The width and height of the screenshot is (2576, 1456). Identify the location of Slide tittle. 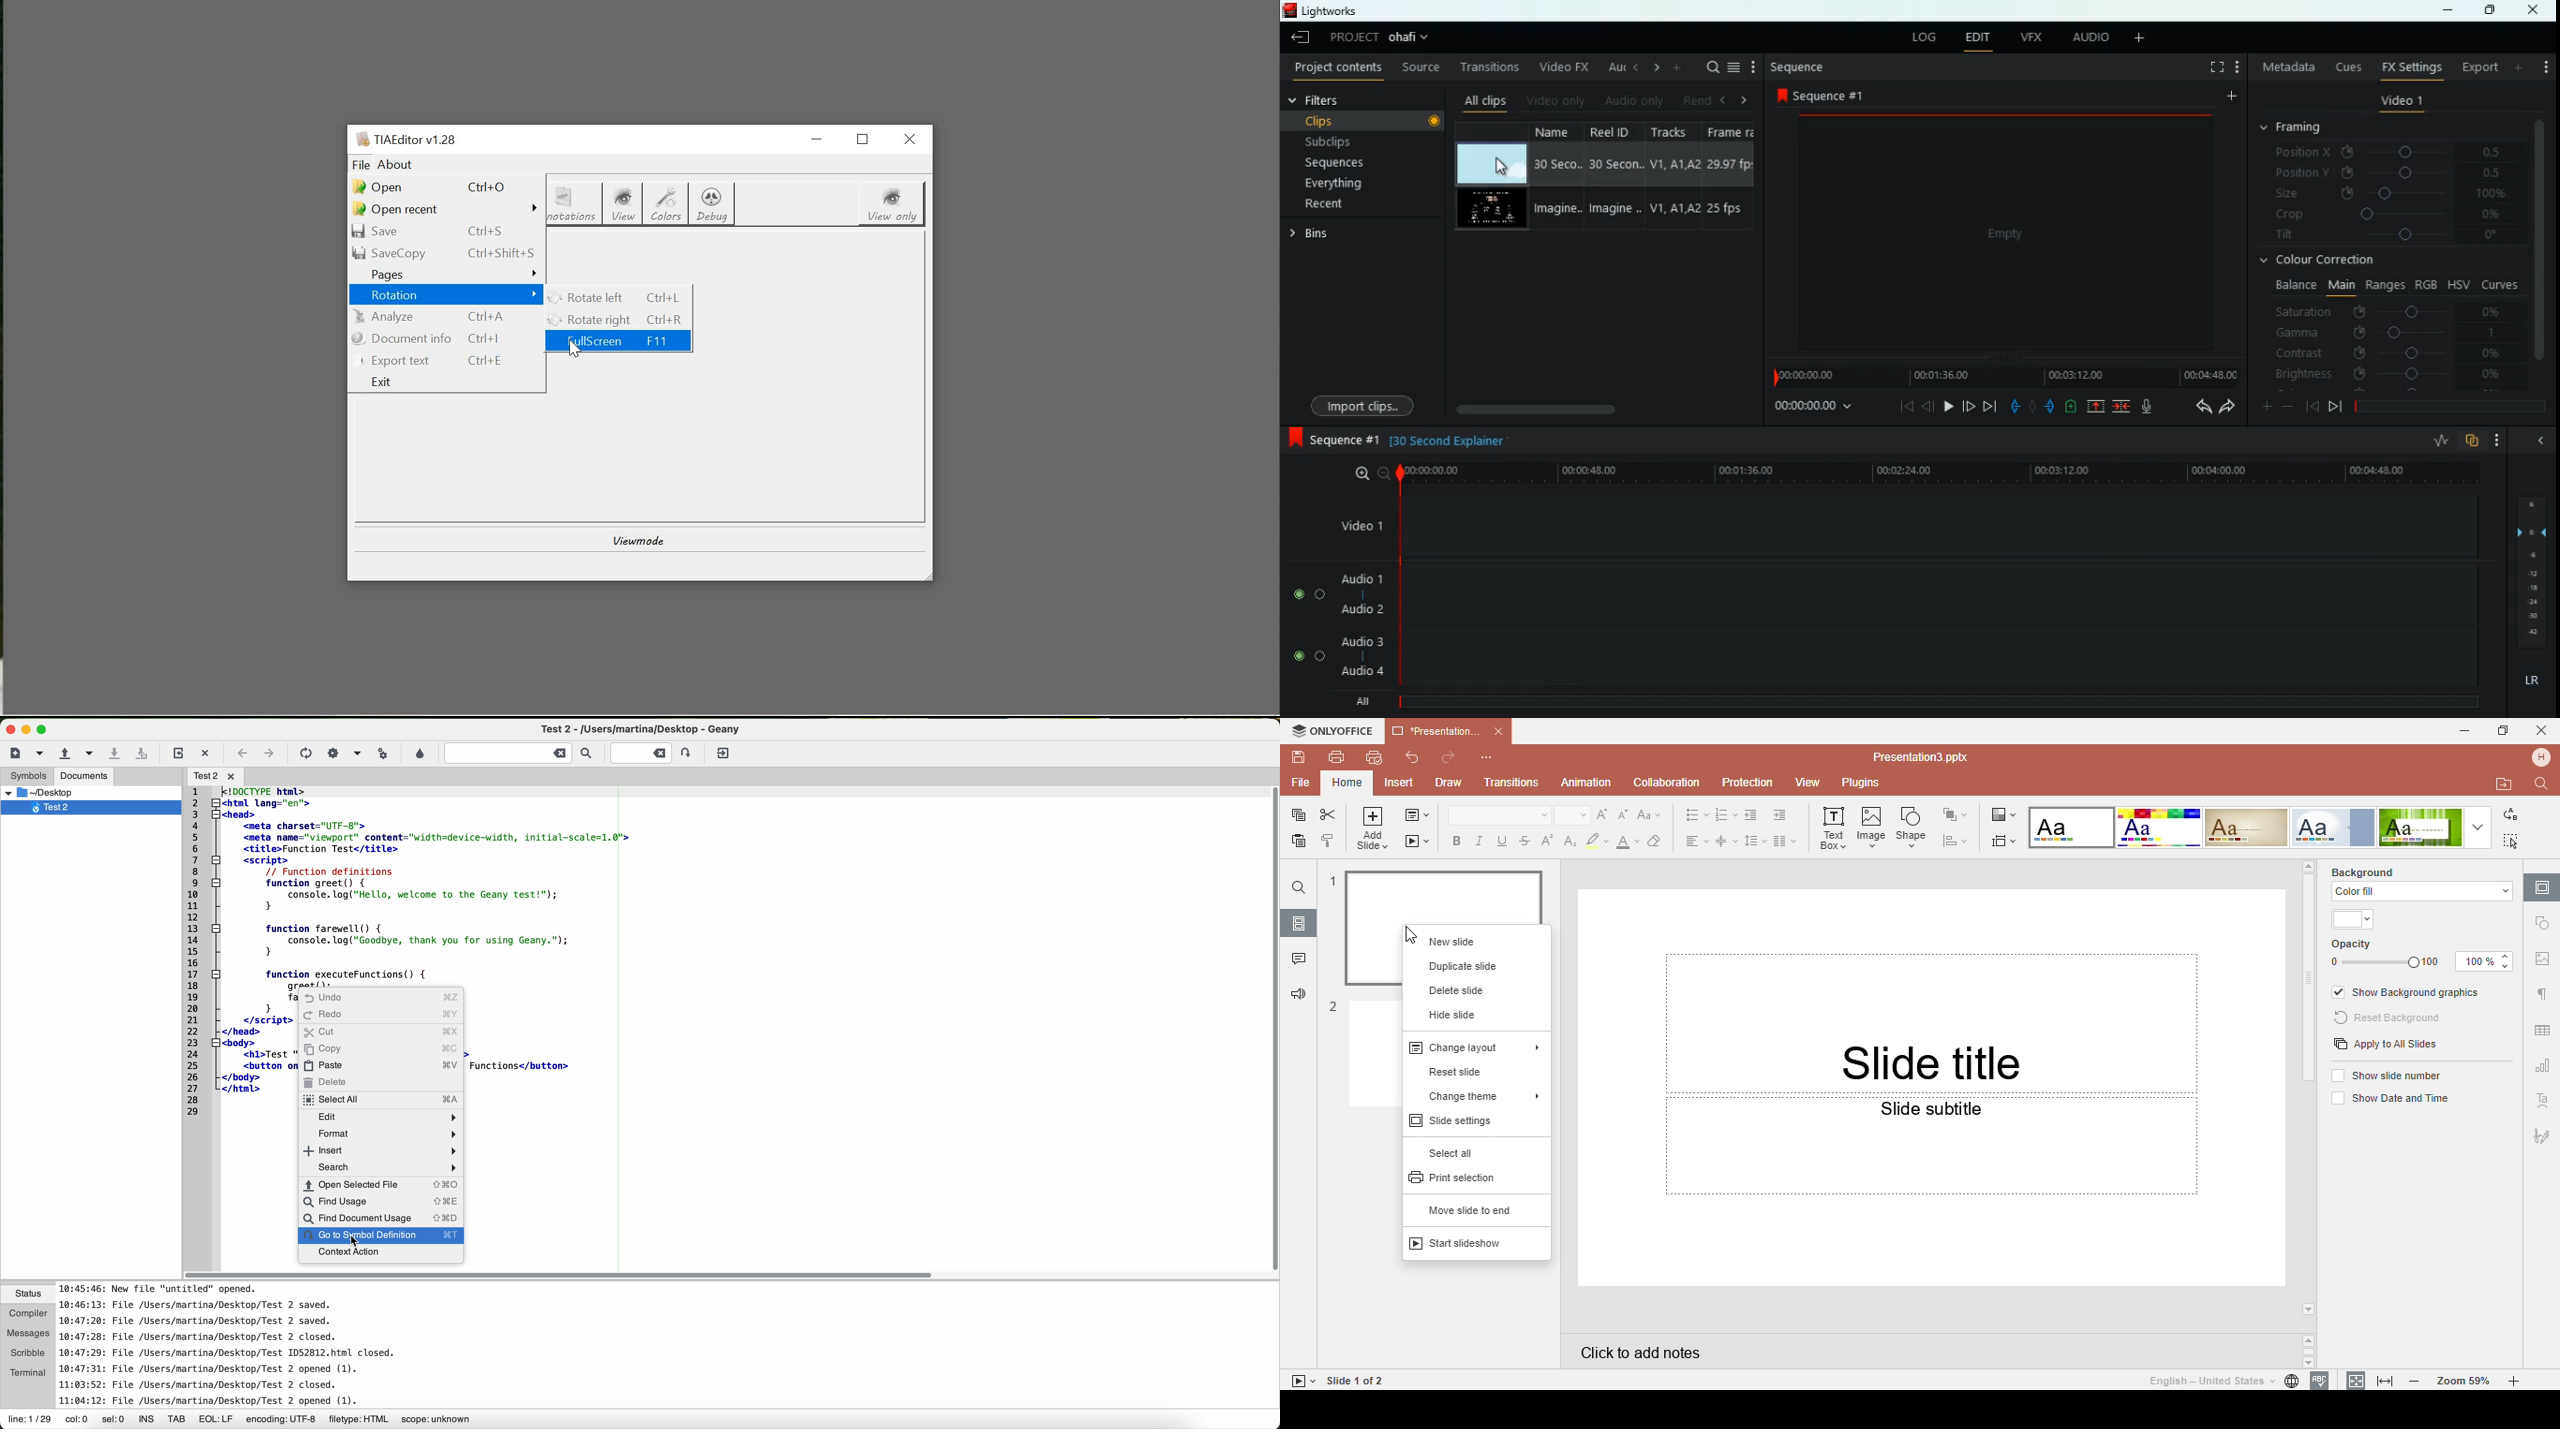
(1933, 993).